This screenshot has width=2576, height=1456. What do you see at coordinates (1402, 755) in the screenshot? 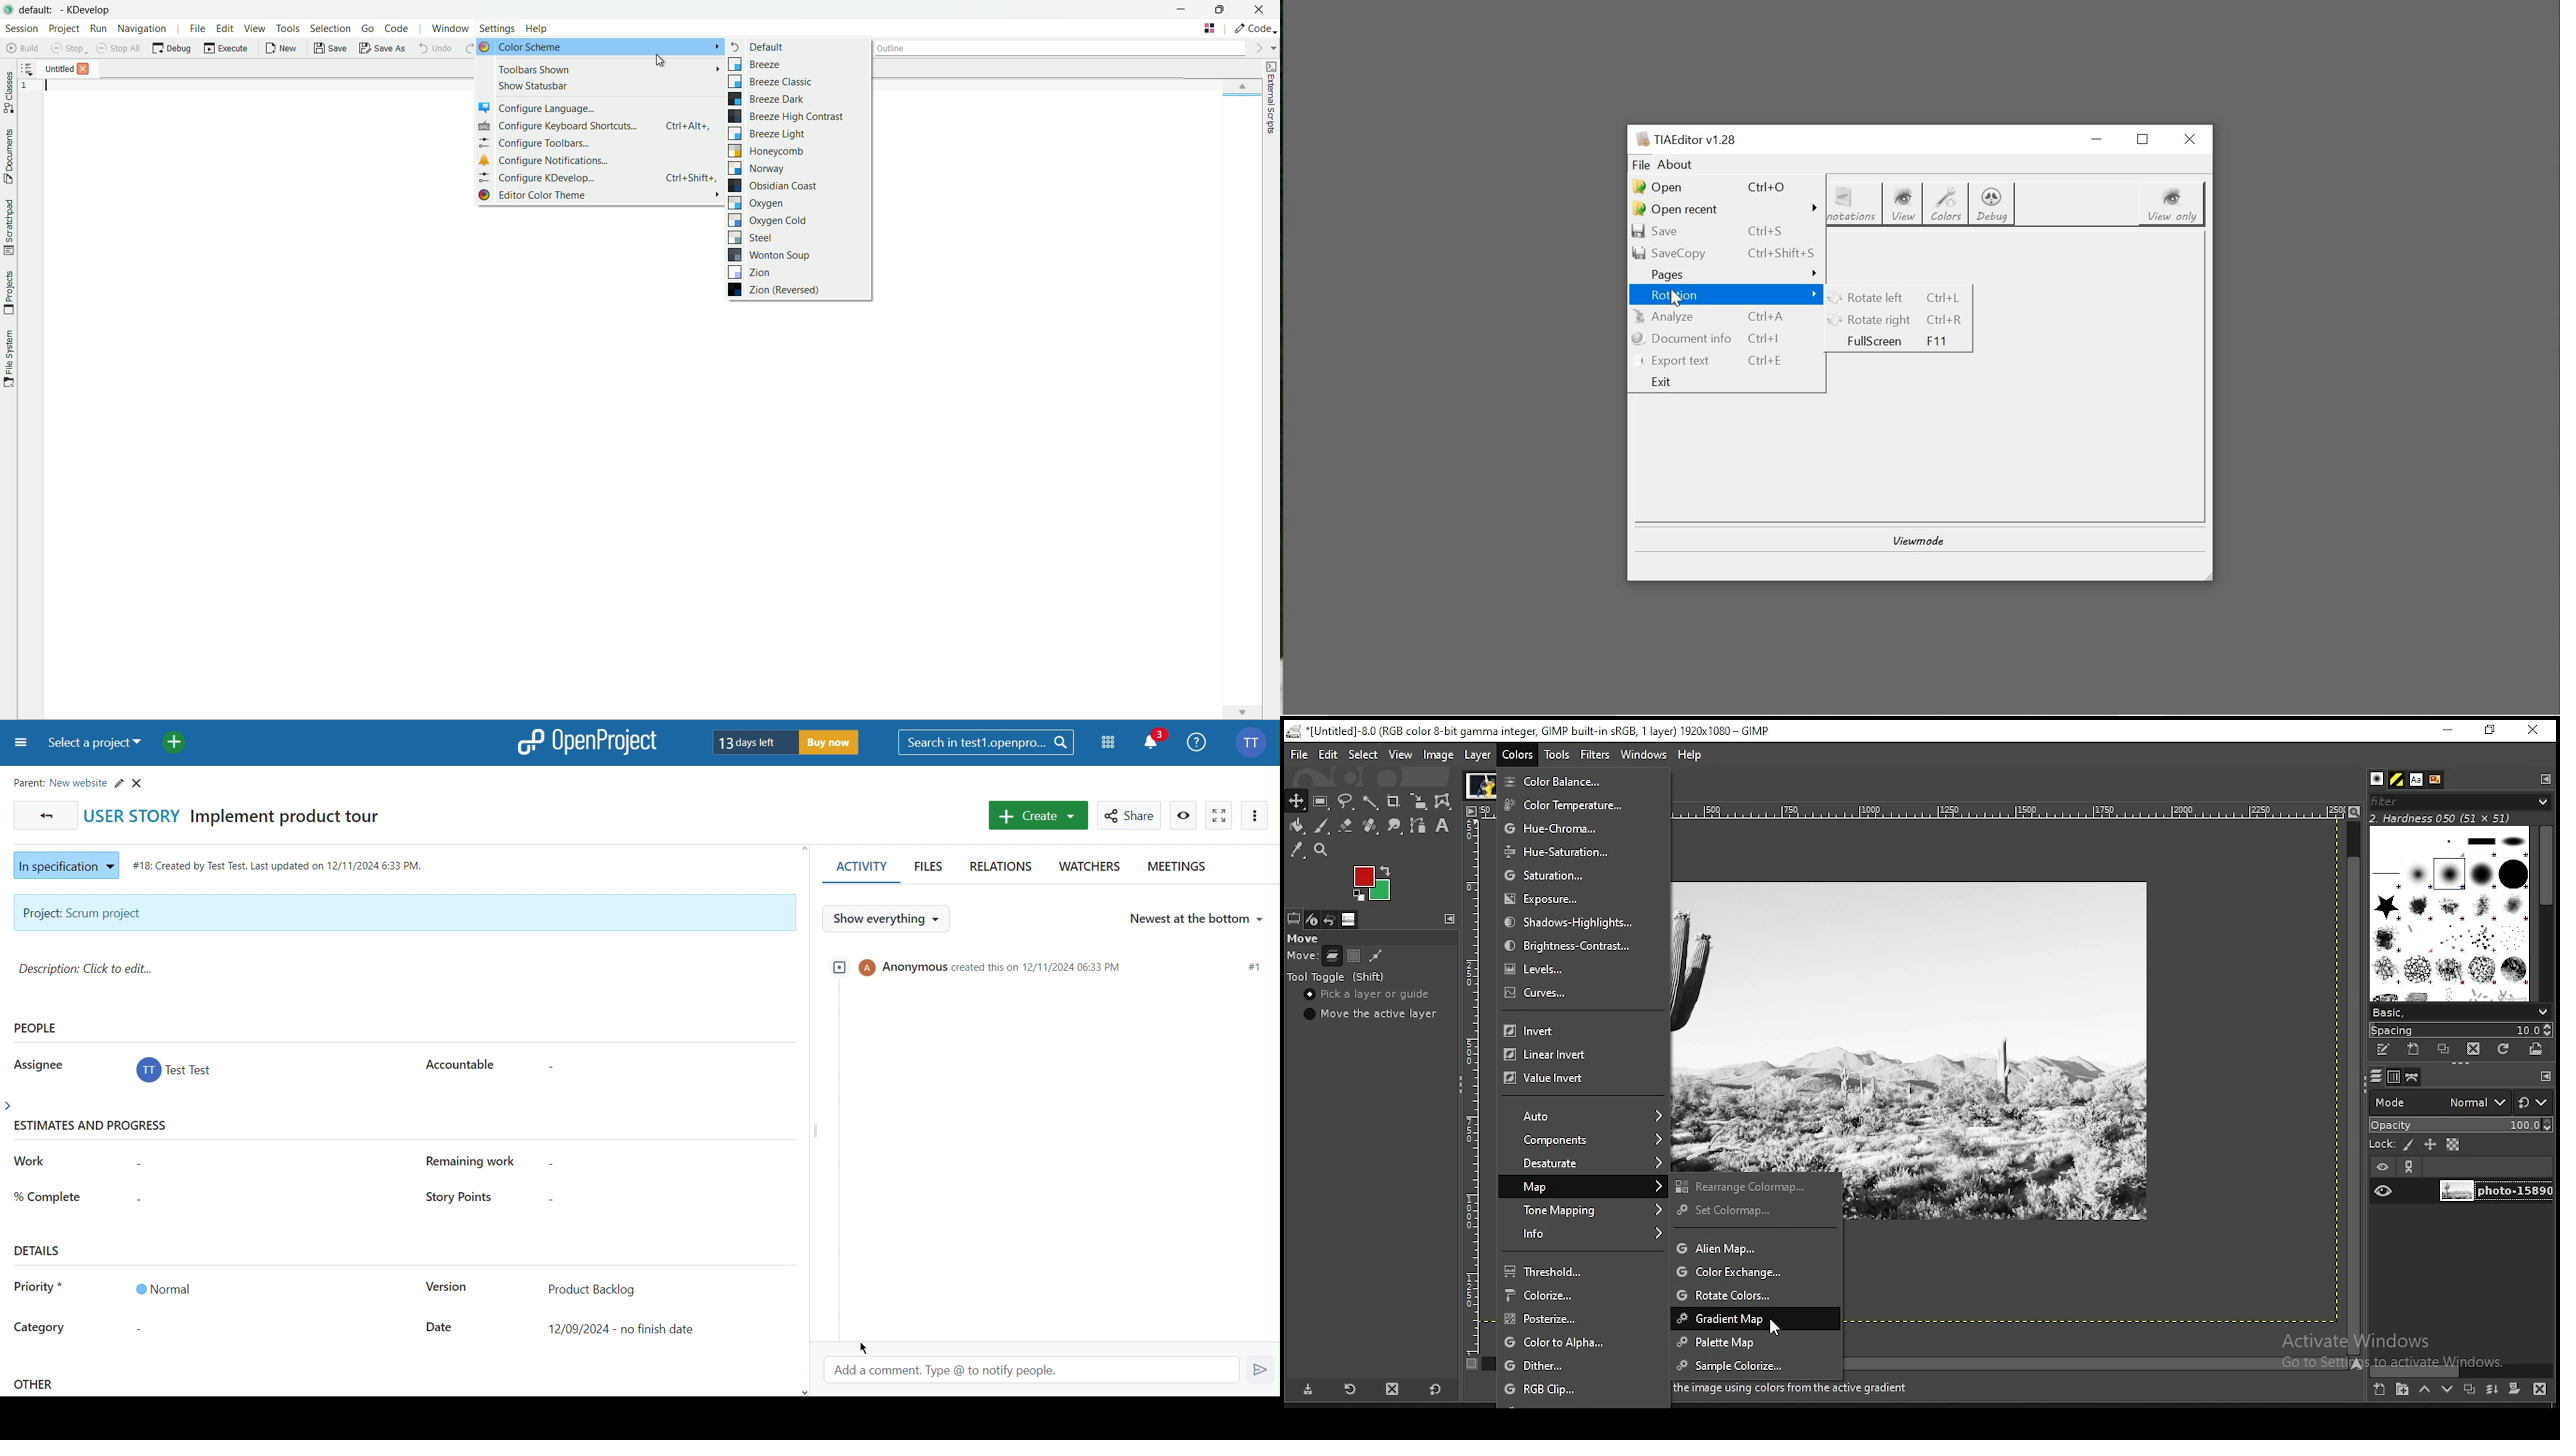
I see `view` at bounding box center [1402, 755].